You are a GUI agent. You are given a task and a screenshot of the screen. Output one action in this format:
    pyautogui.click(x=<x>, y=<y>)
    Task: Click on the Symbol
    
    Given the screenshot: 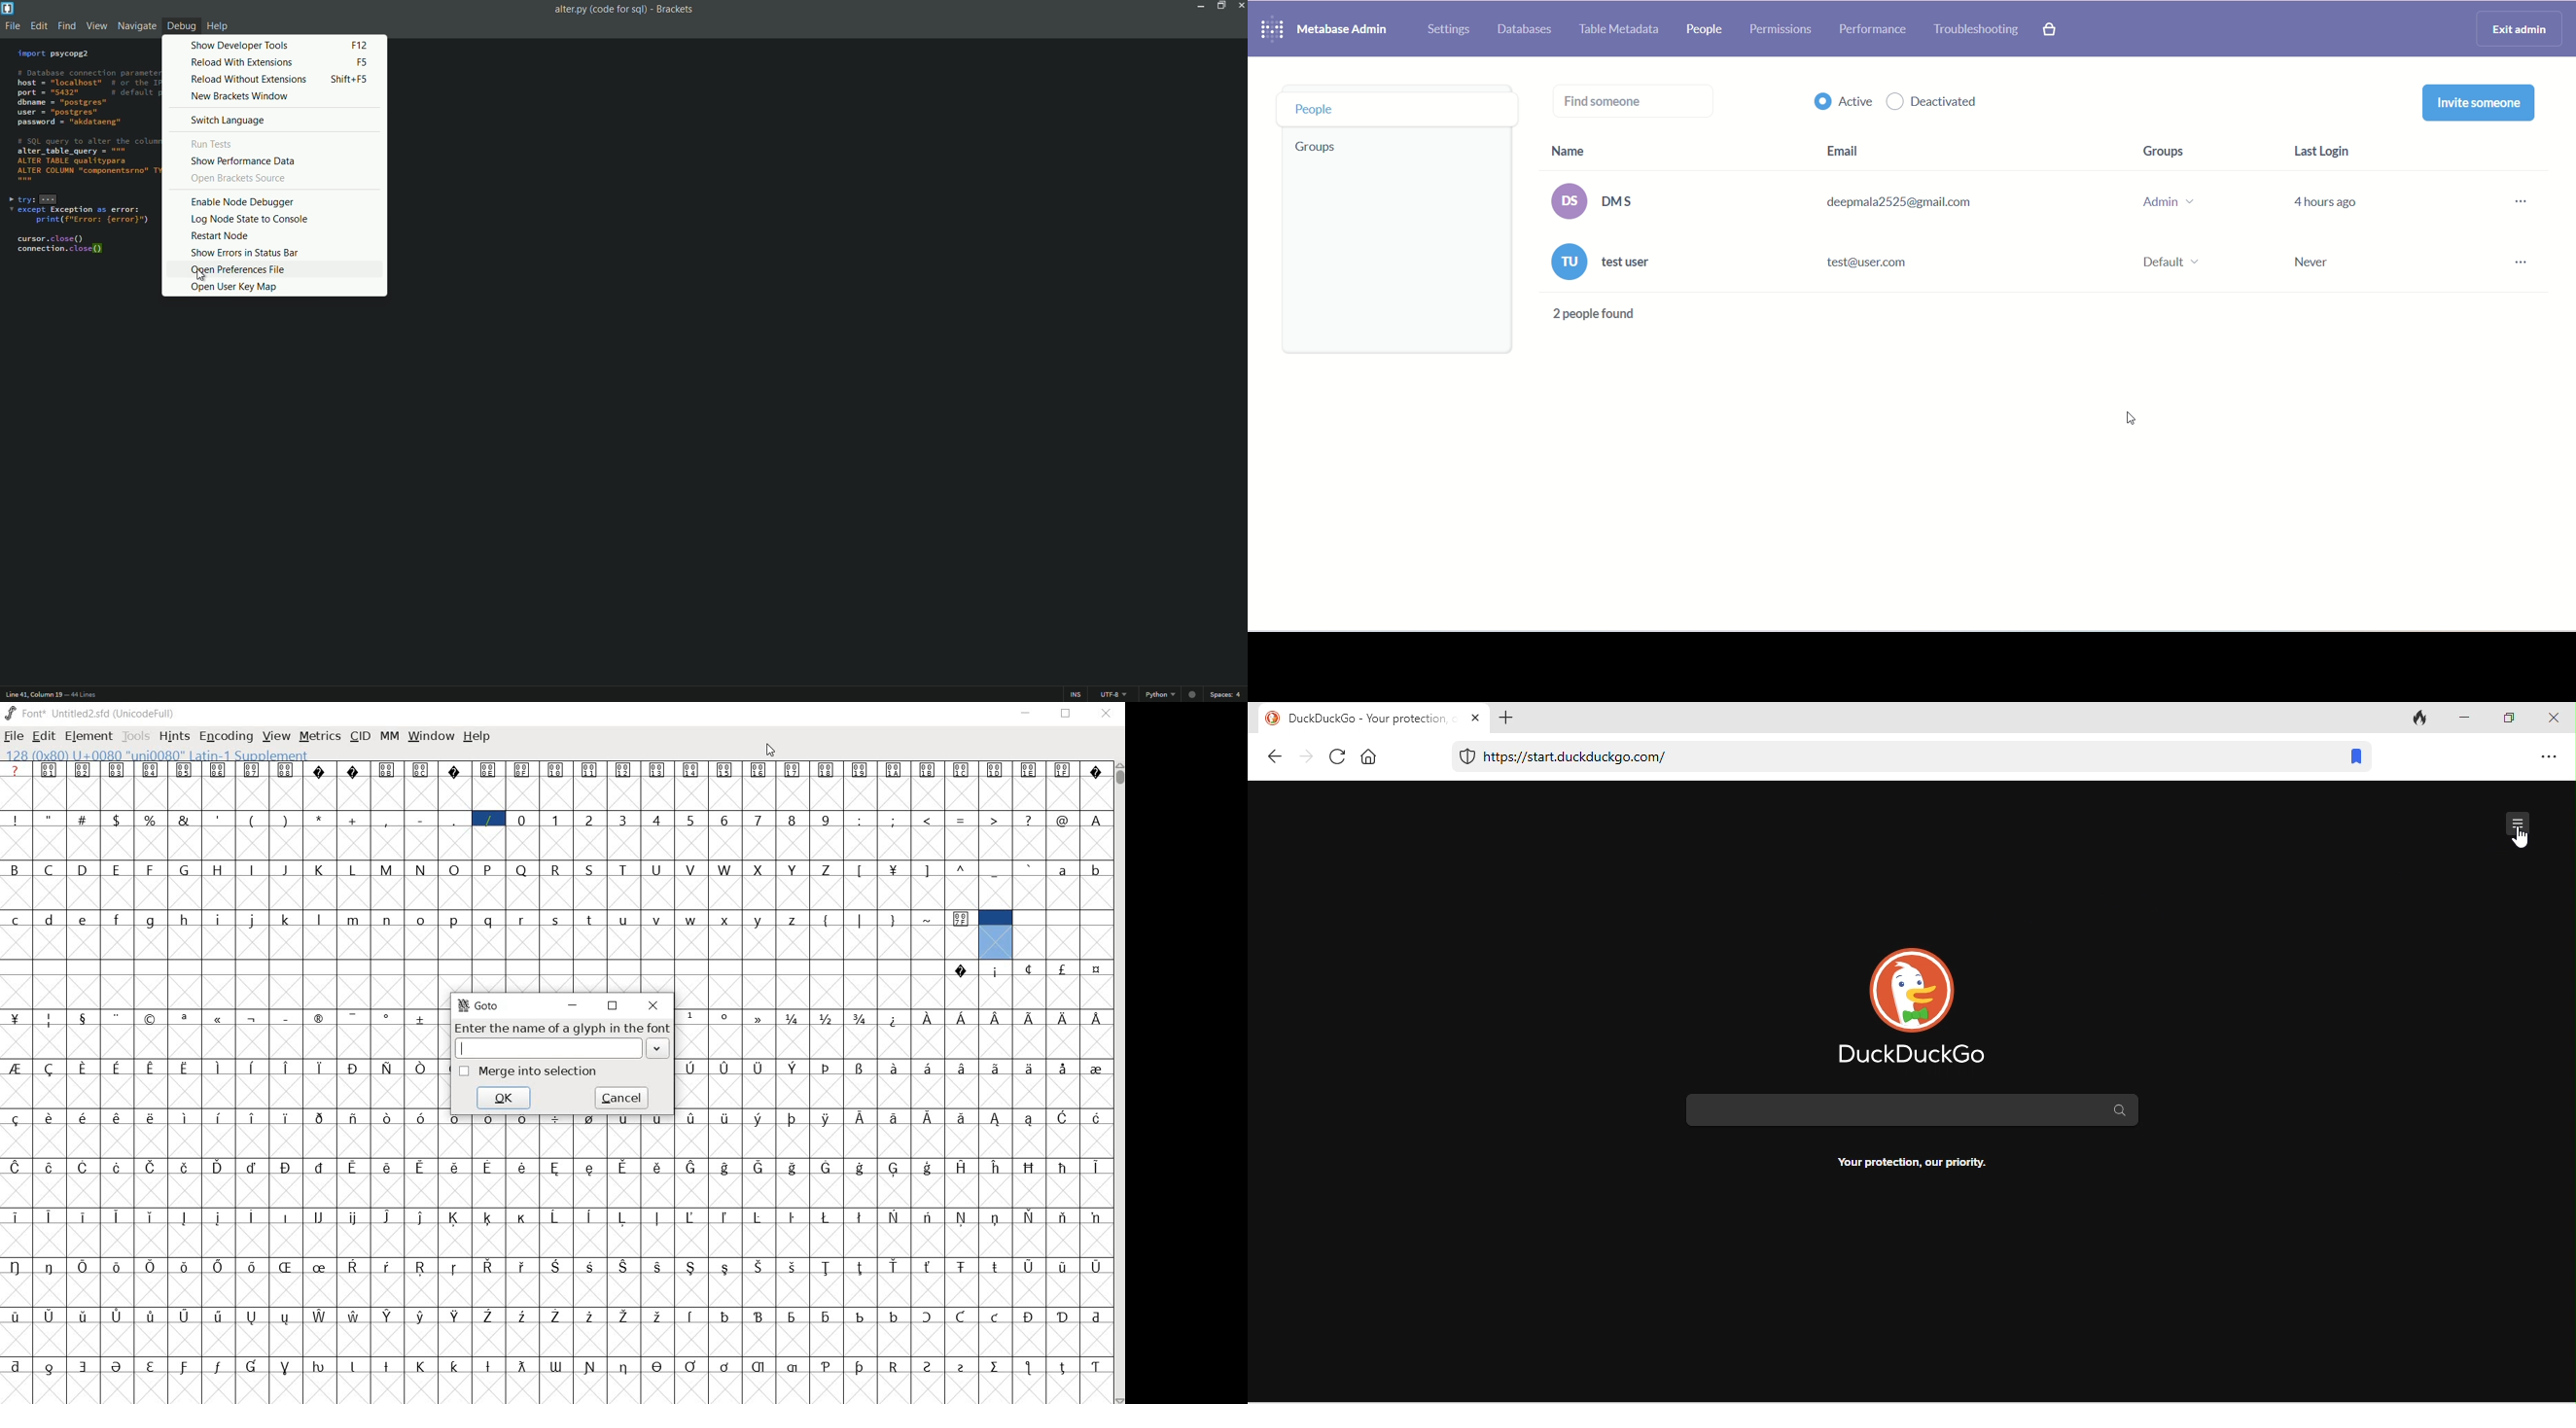 What is the action you would take?
    pyautogui.click(x=1063, y=1367)
    